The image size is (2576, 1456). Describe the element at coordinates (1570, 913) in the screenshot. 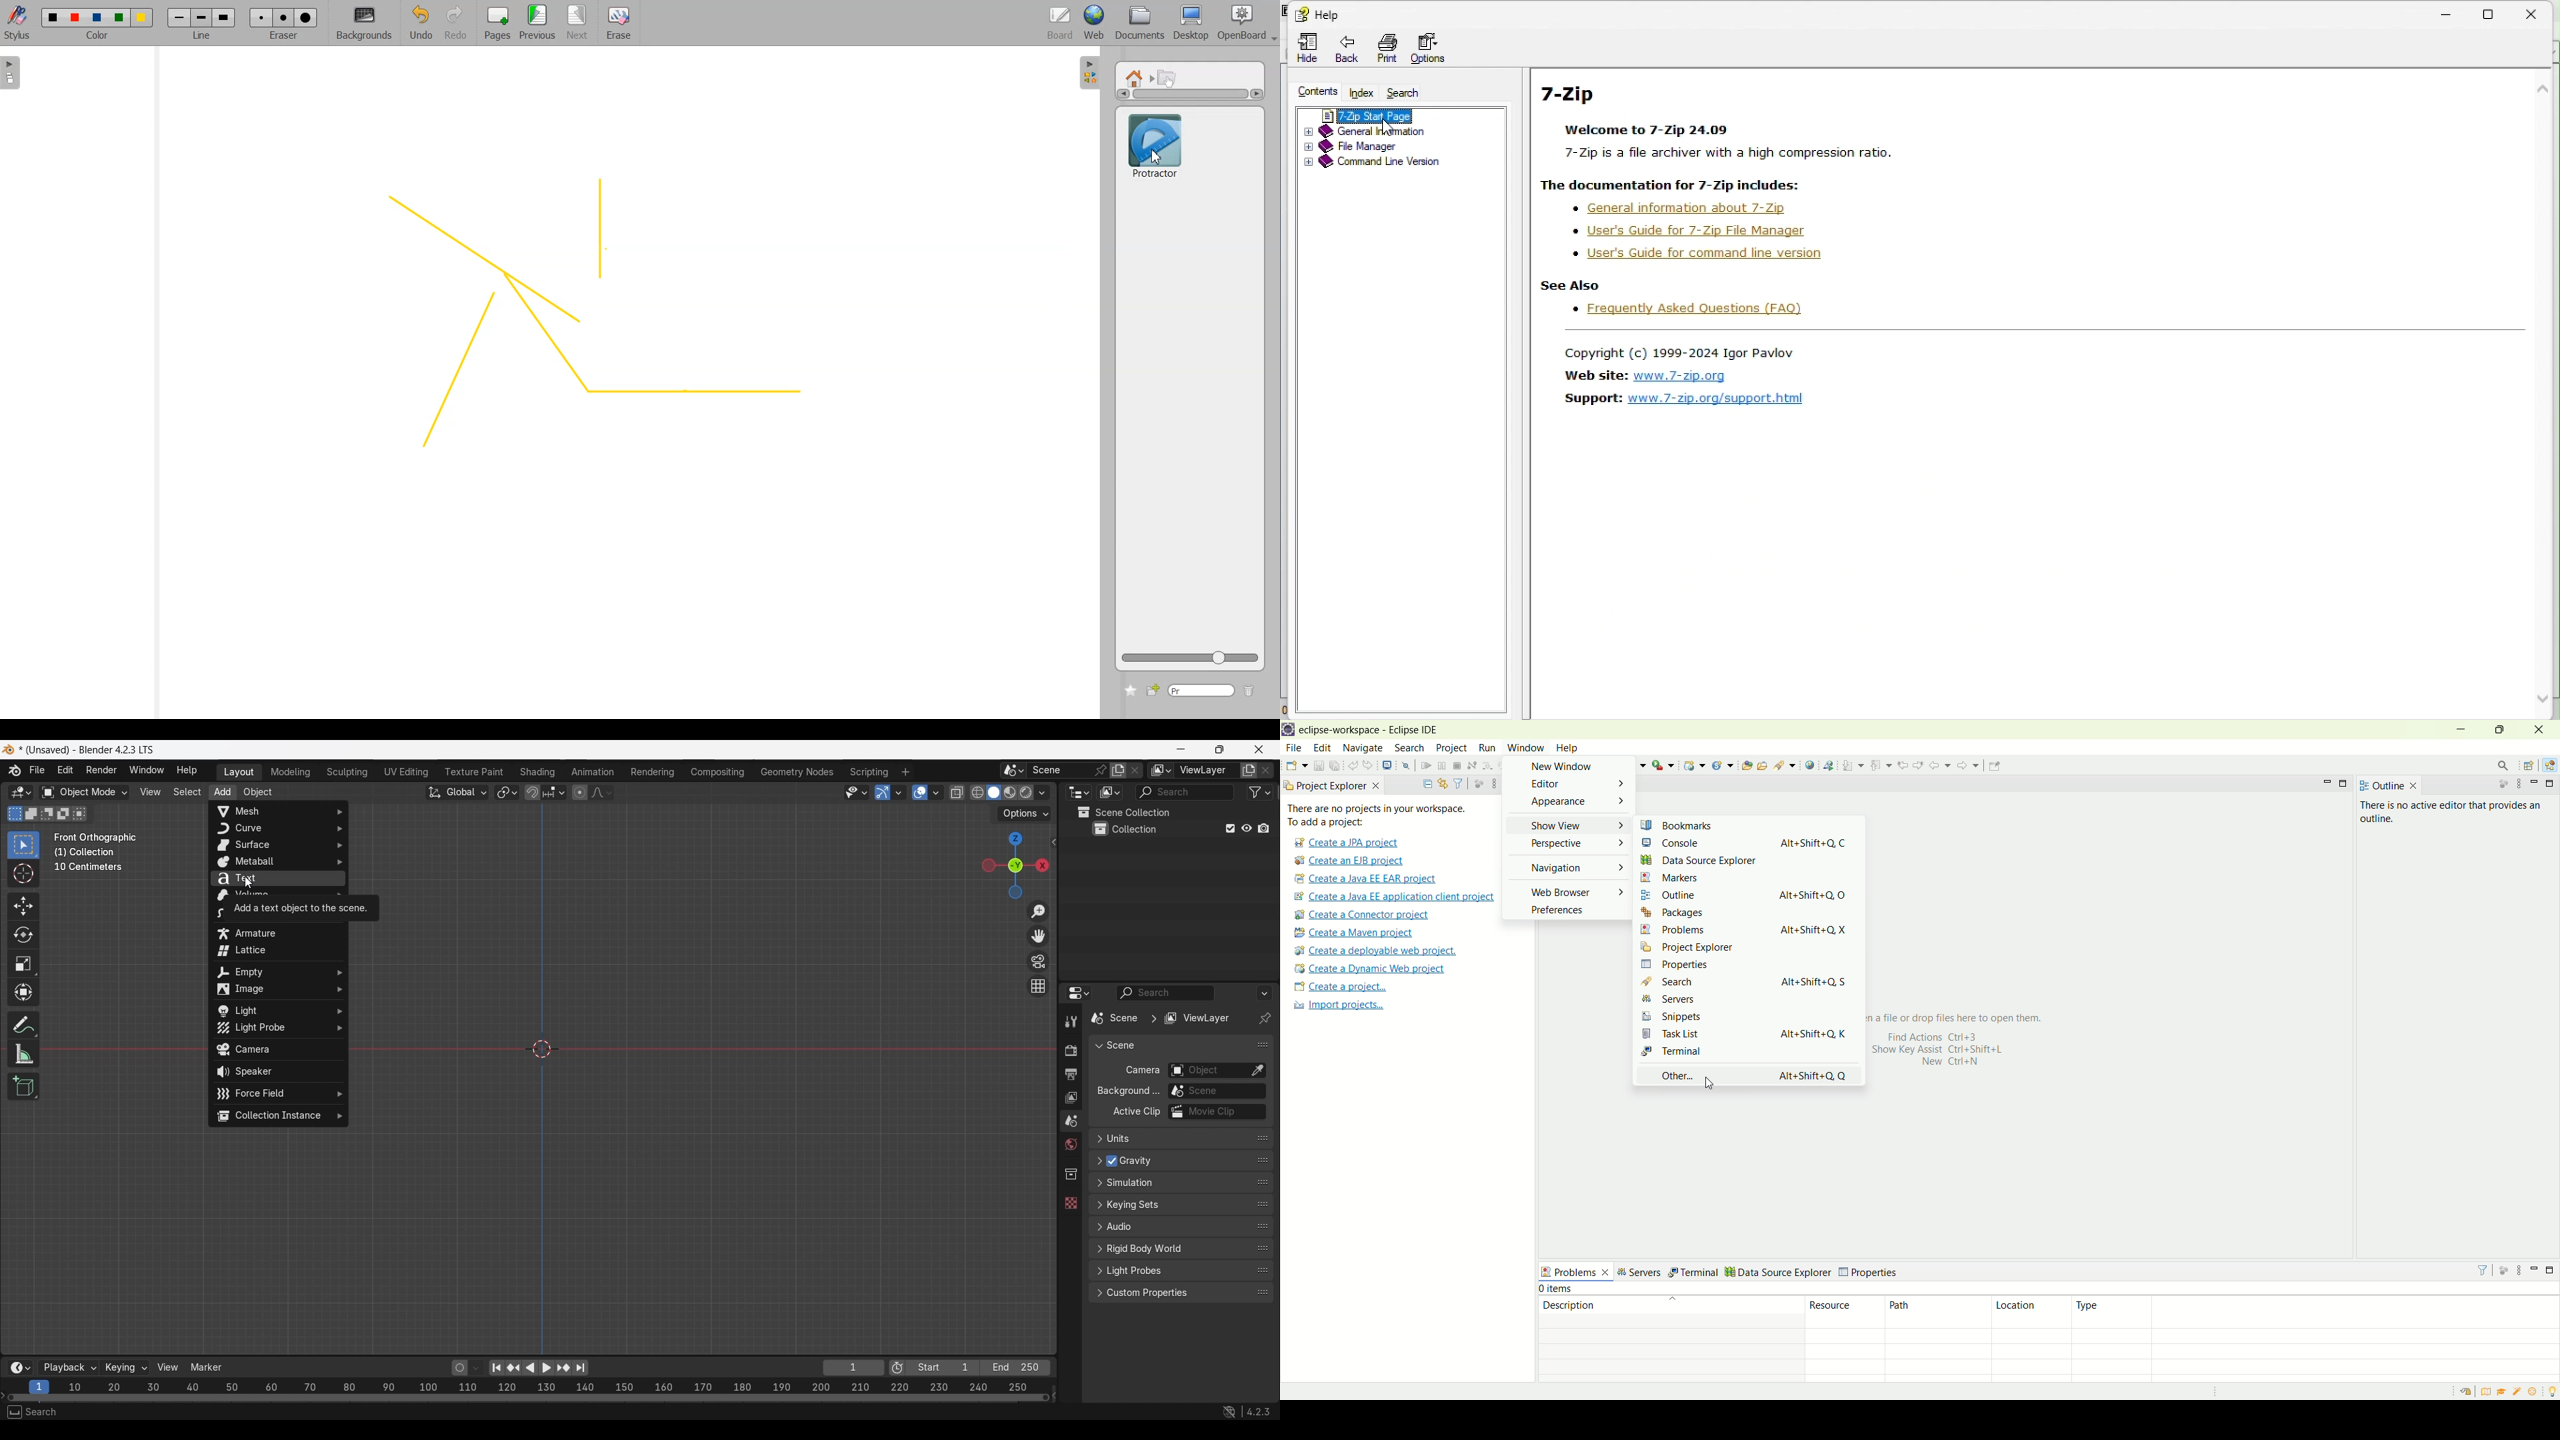

I see `preferences` at that location.